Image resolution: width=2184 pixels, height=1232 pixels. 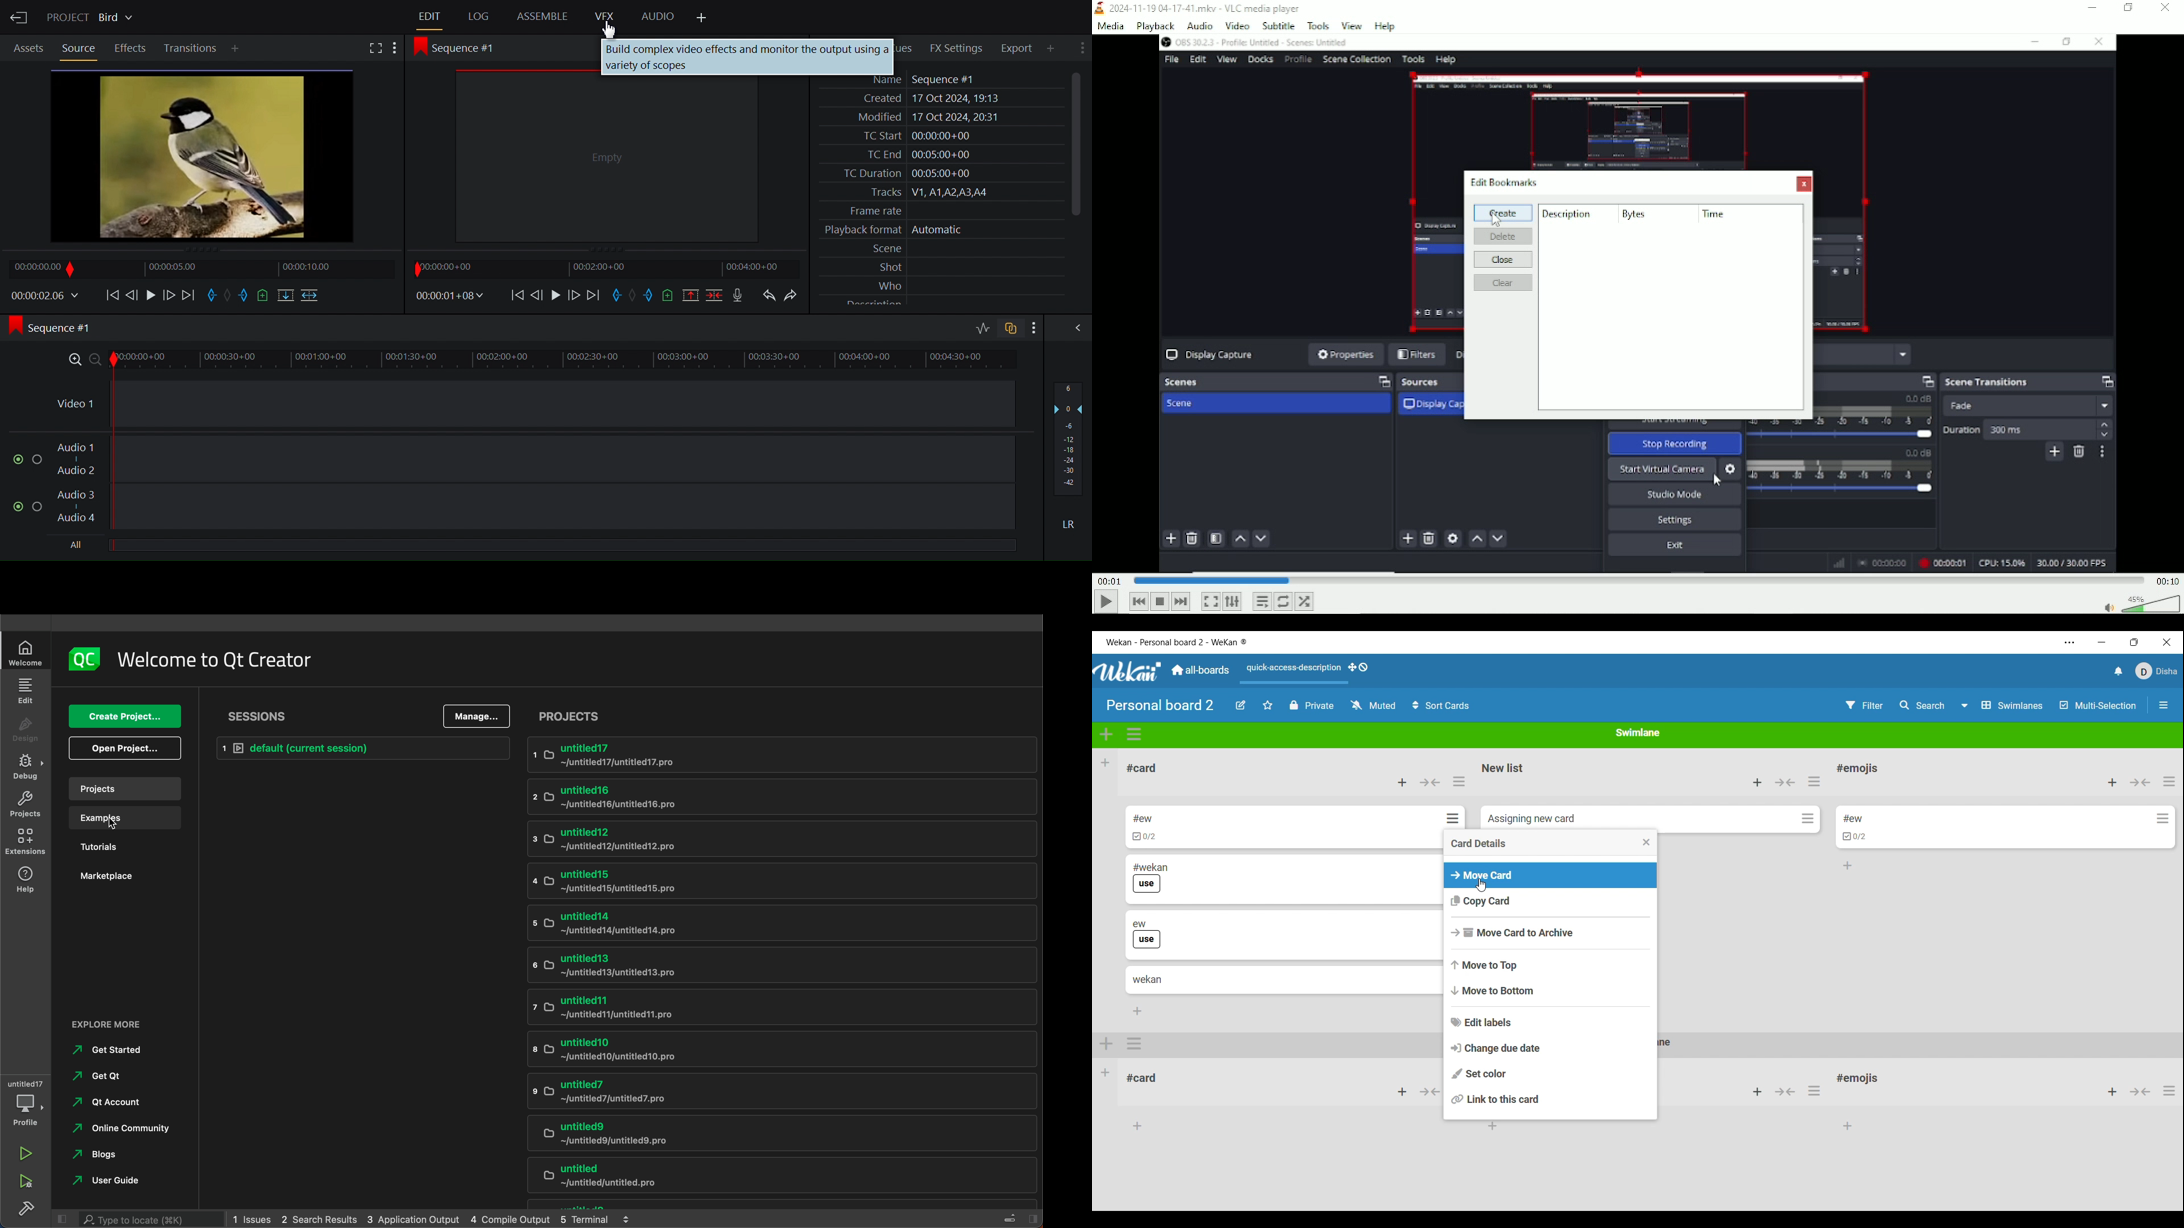 I want to click on Show source clips, so click(x=200, y=156).